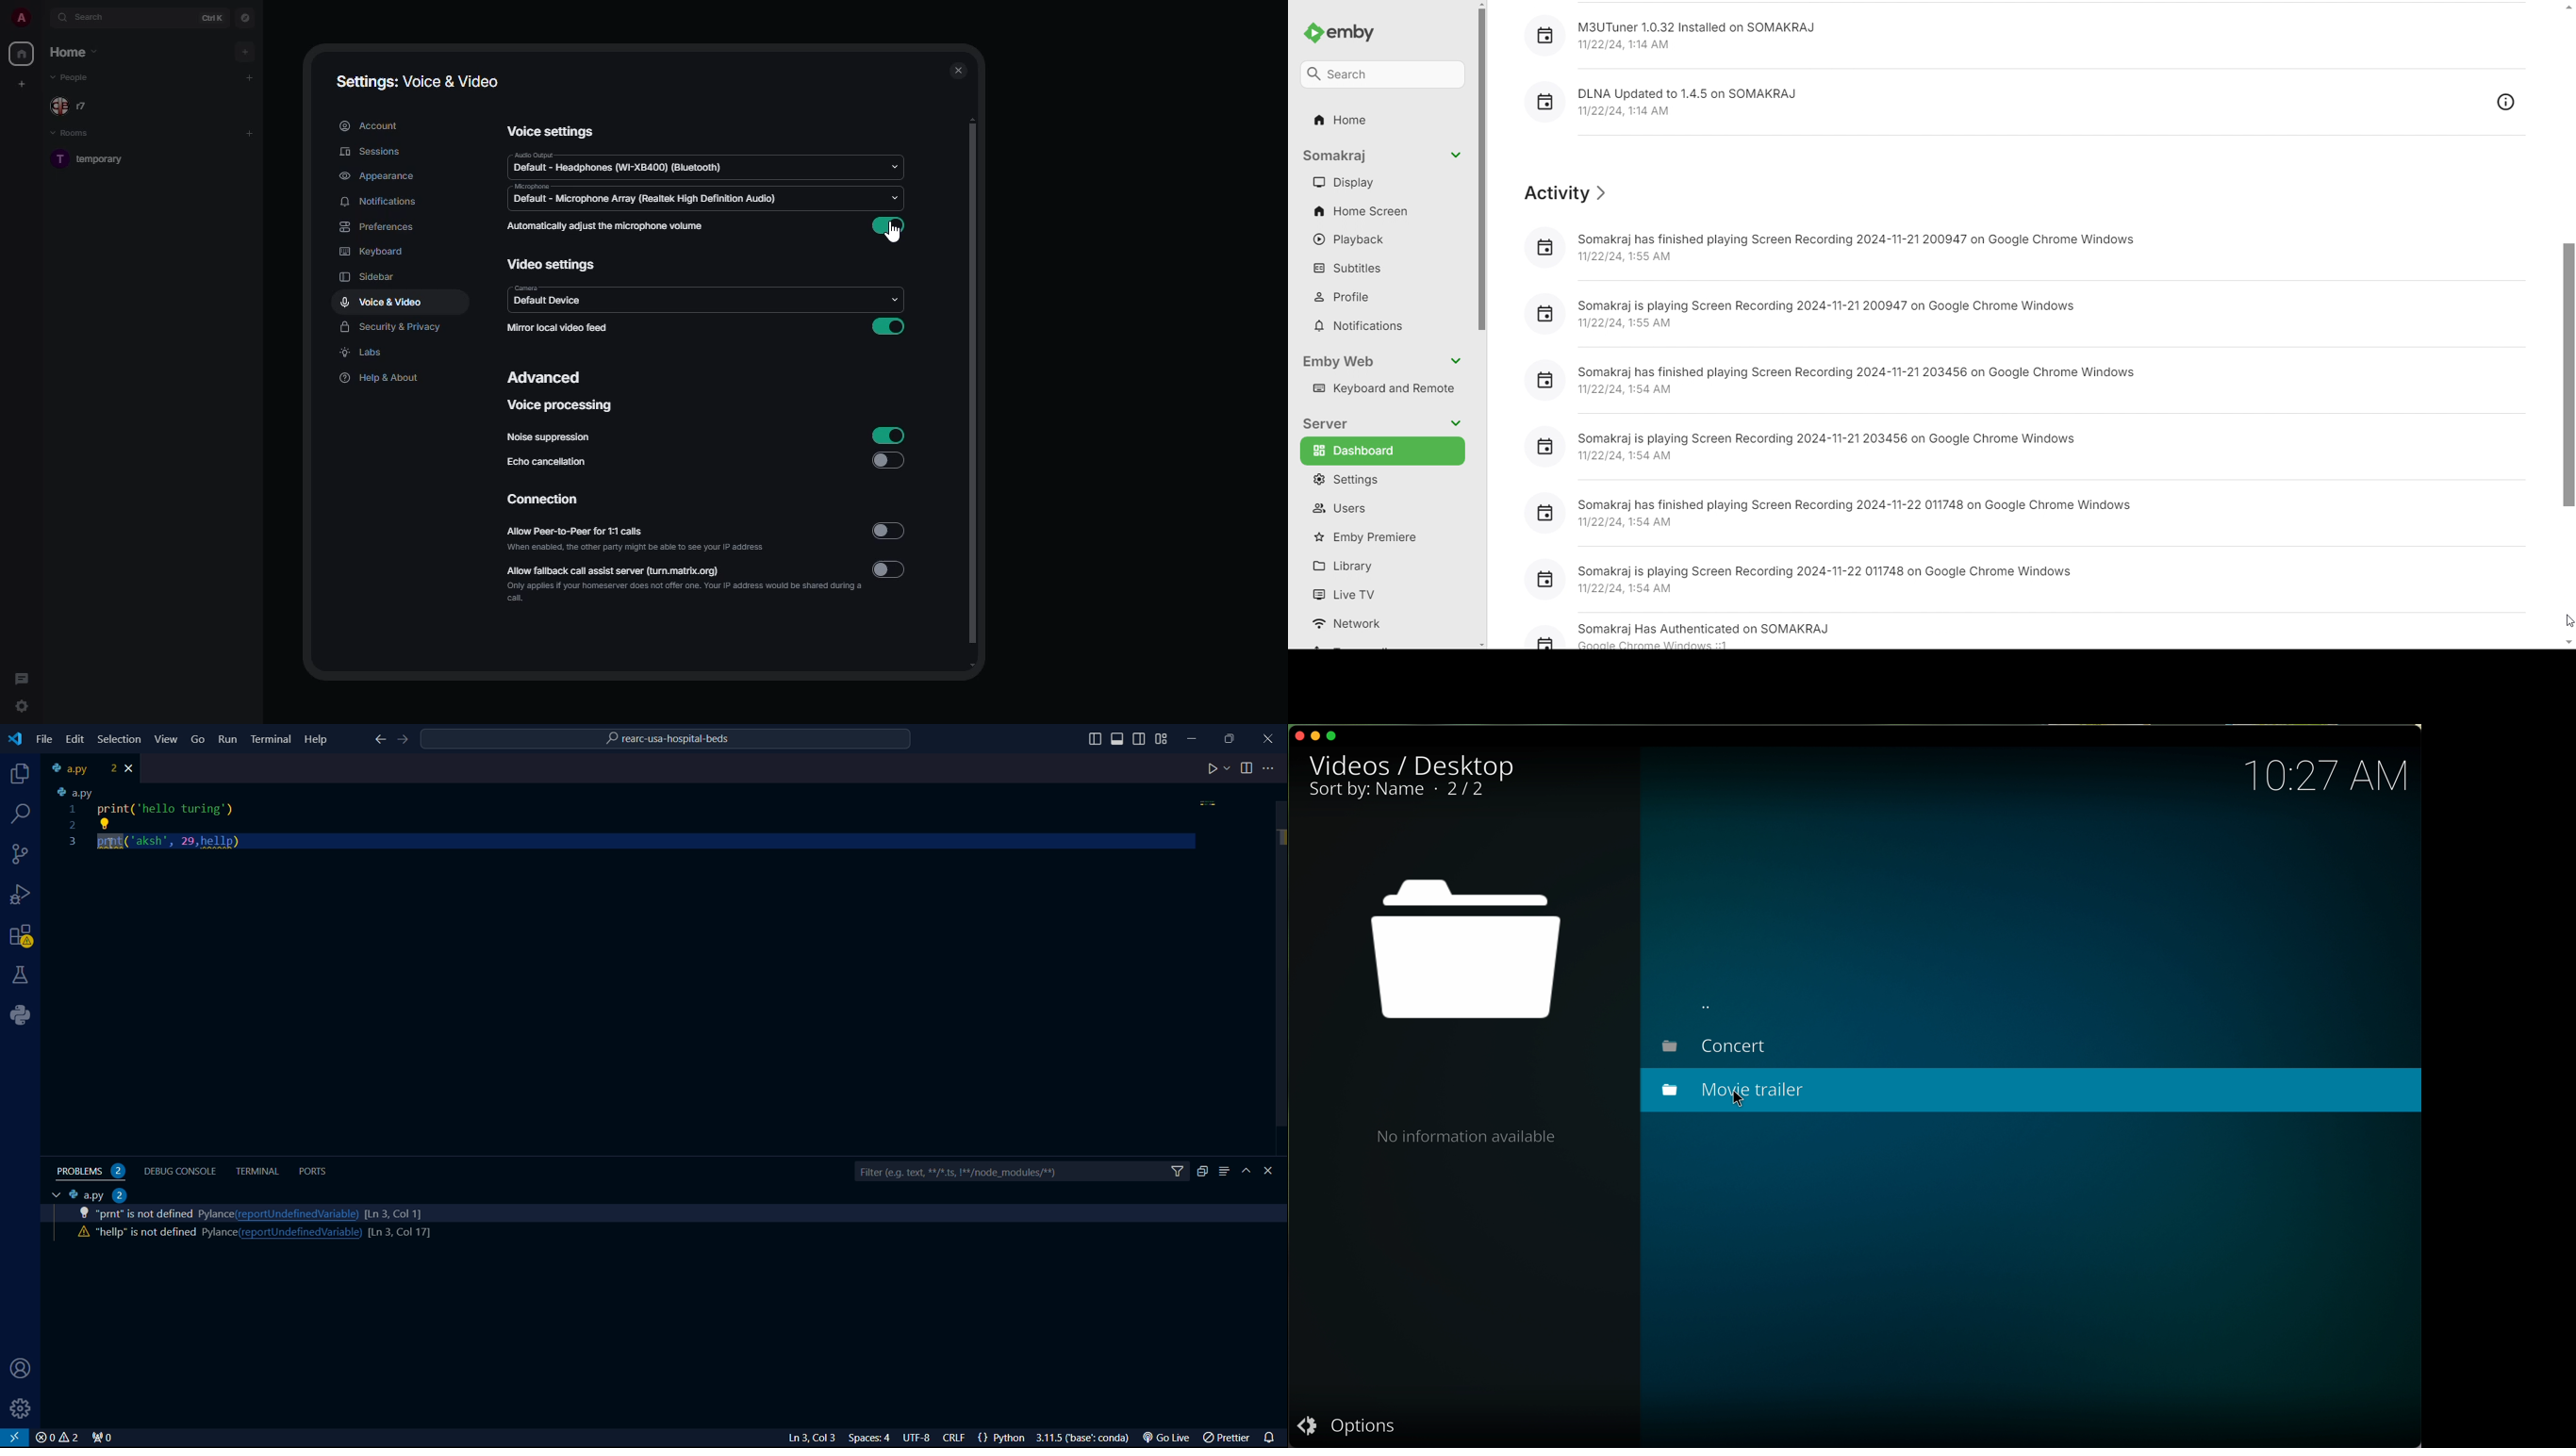 The height and width of the screenshot is (1456, 2576). Describe the element at coordinates (1196, 735) in the screenshot. I see `minimize` at that location.